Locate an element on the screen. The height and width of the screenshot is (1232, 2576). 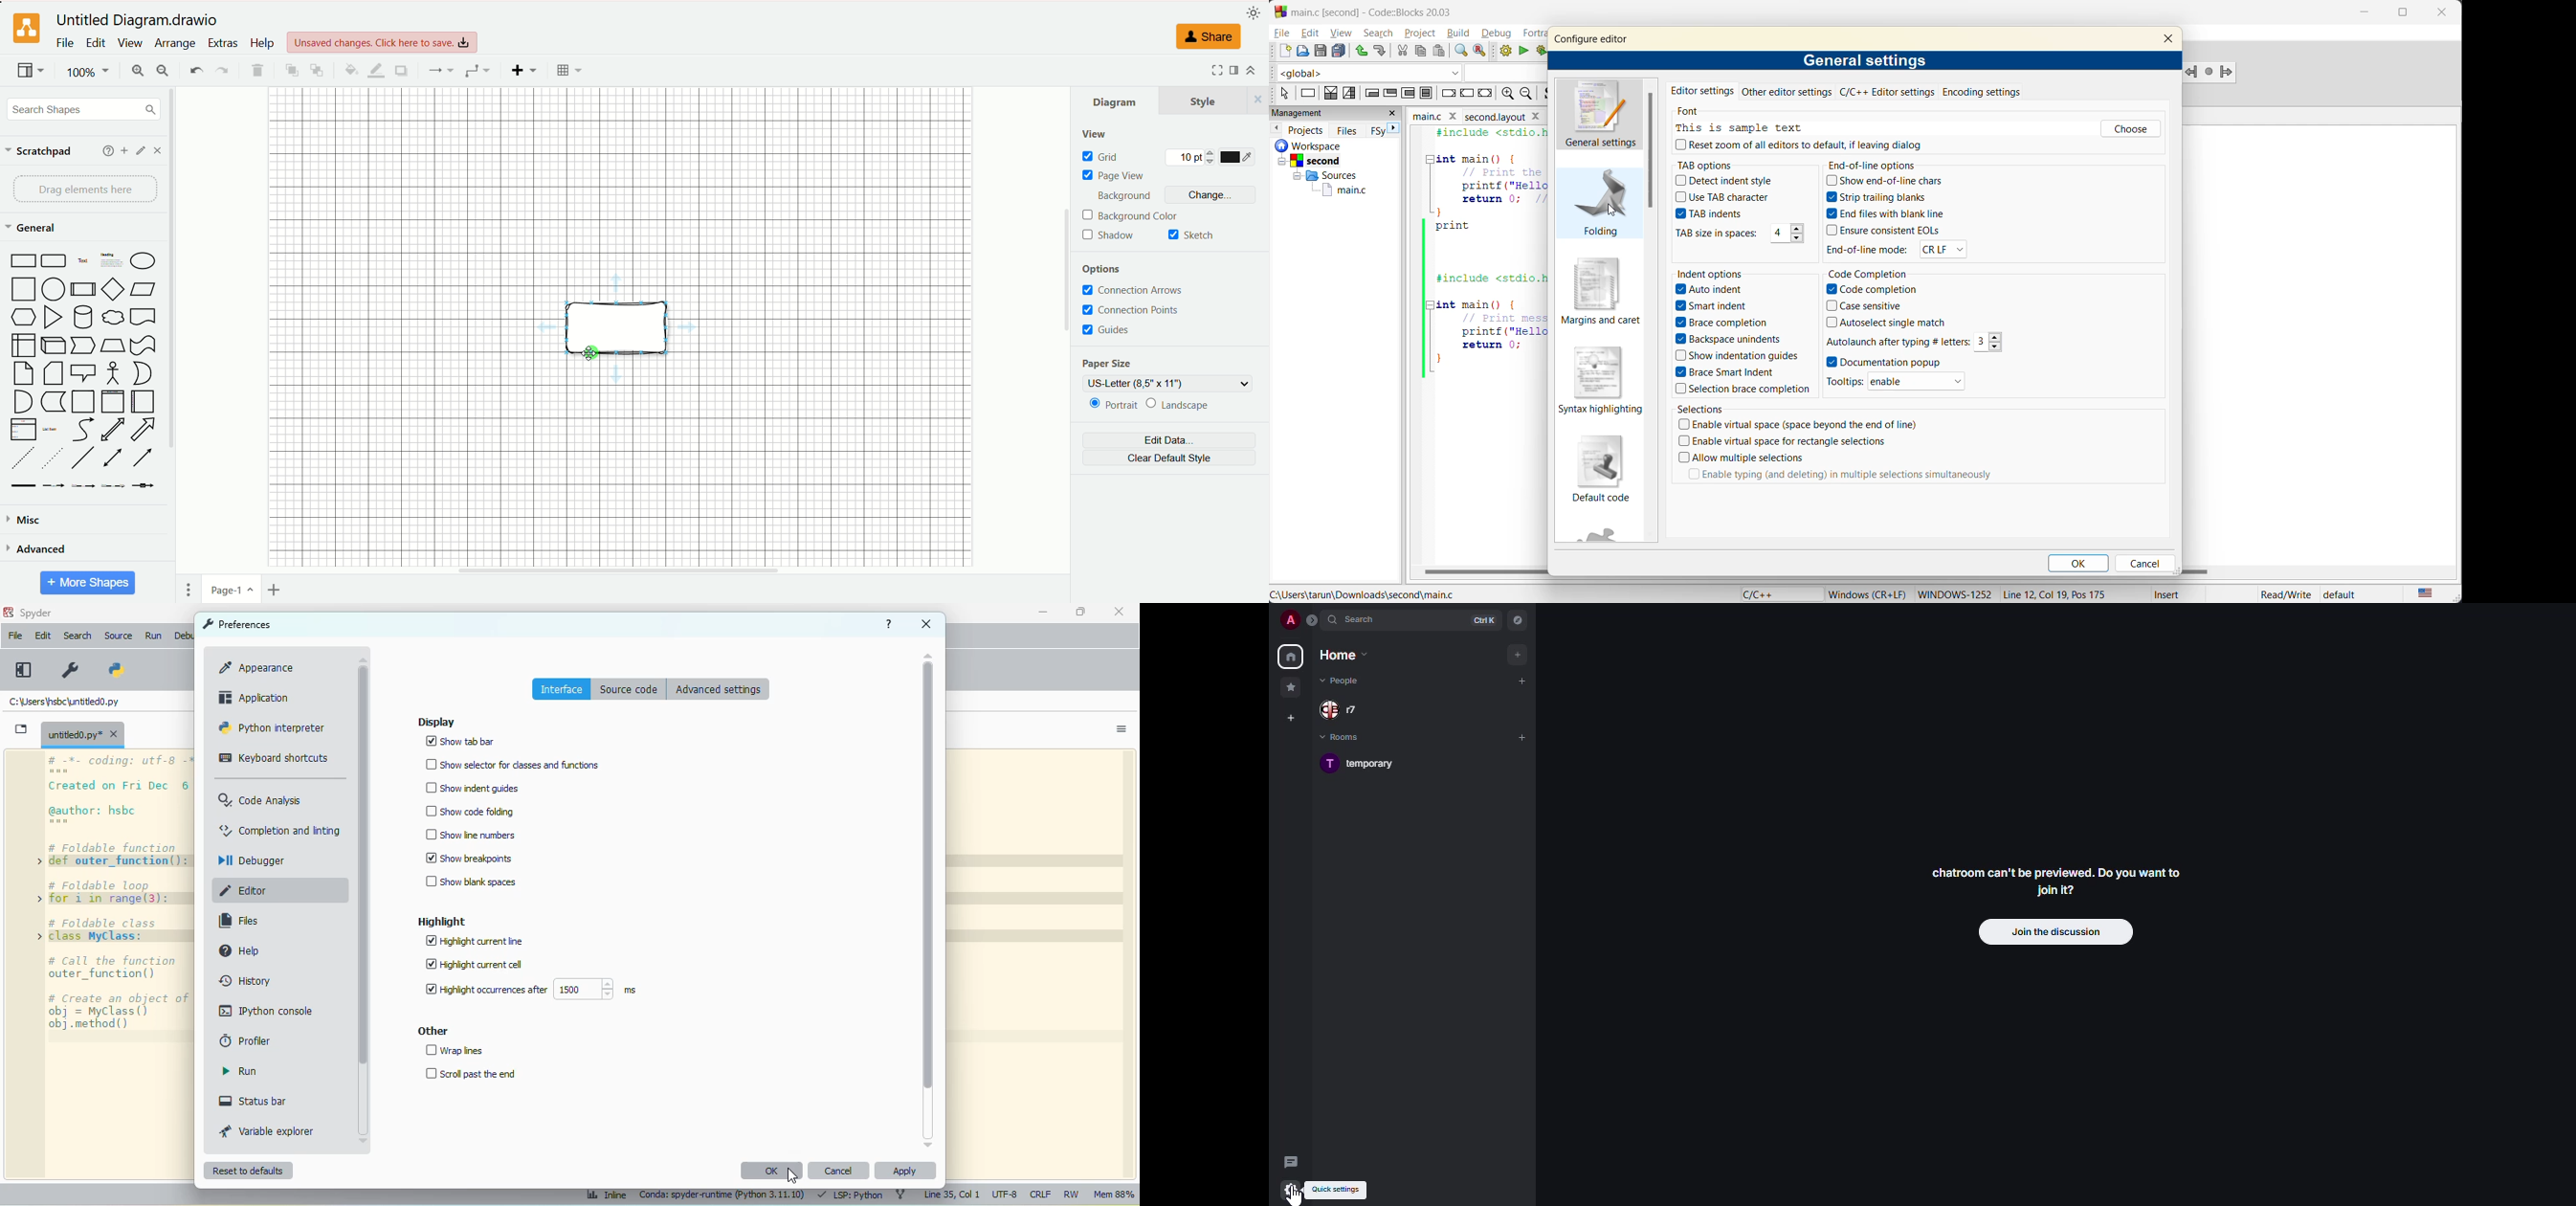
drag elements here is located at coordinates (87, 189).